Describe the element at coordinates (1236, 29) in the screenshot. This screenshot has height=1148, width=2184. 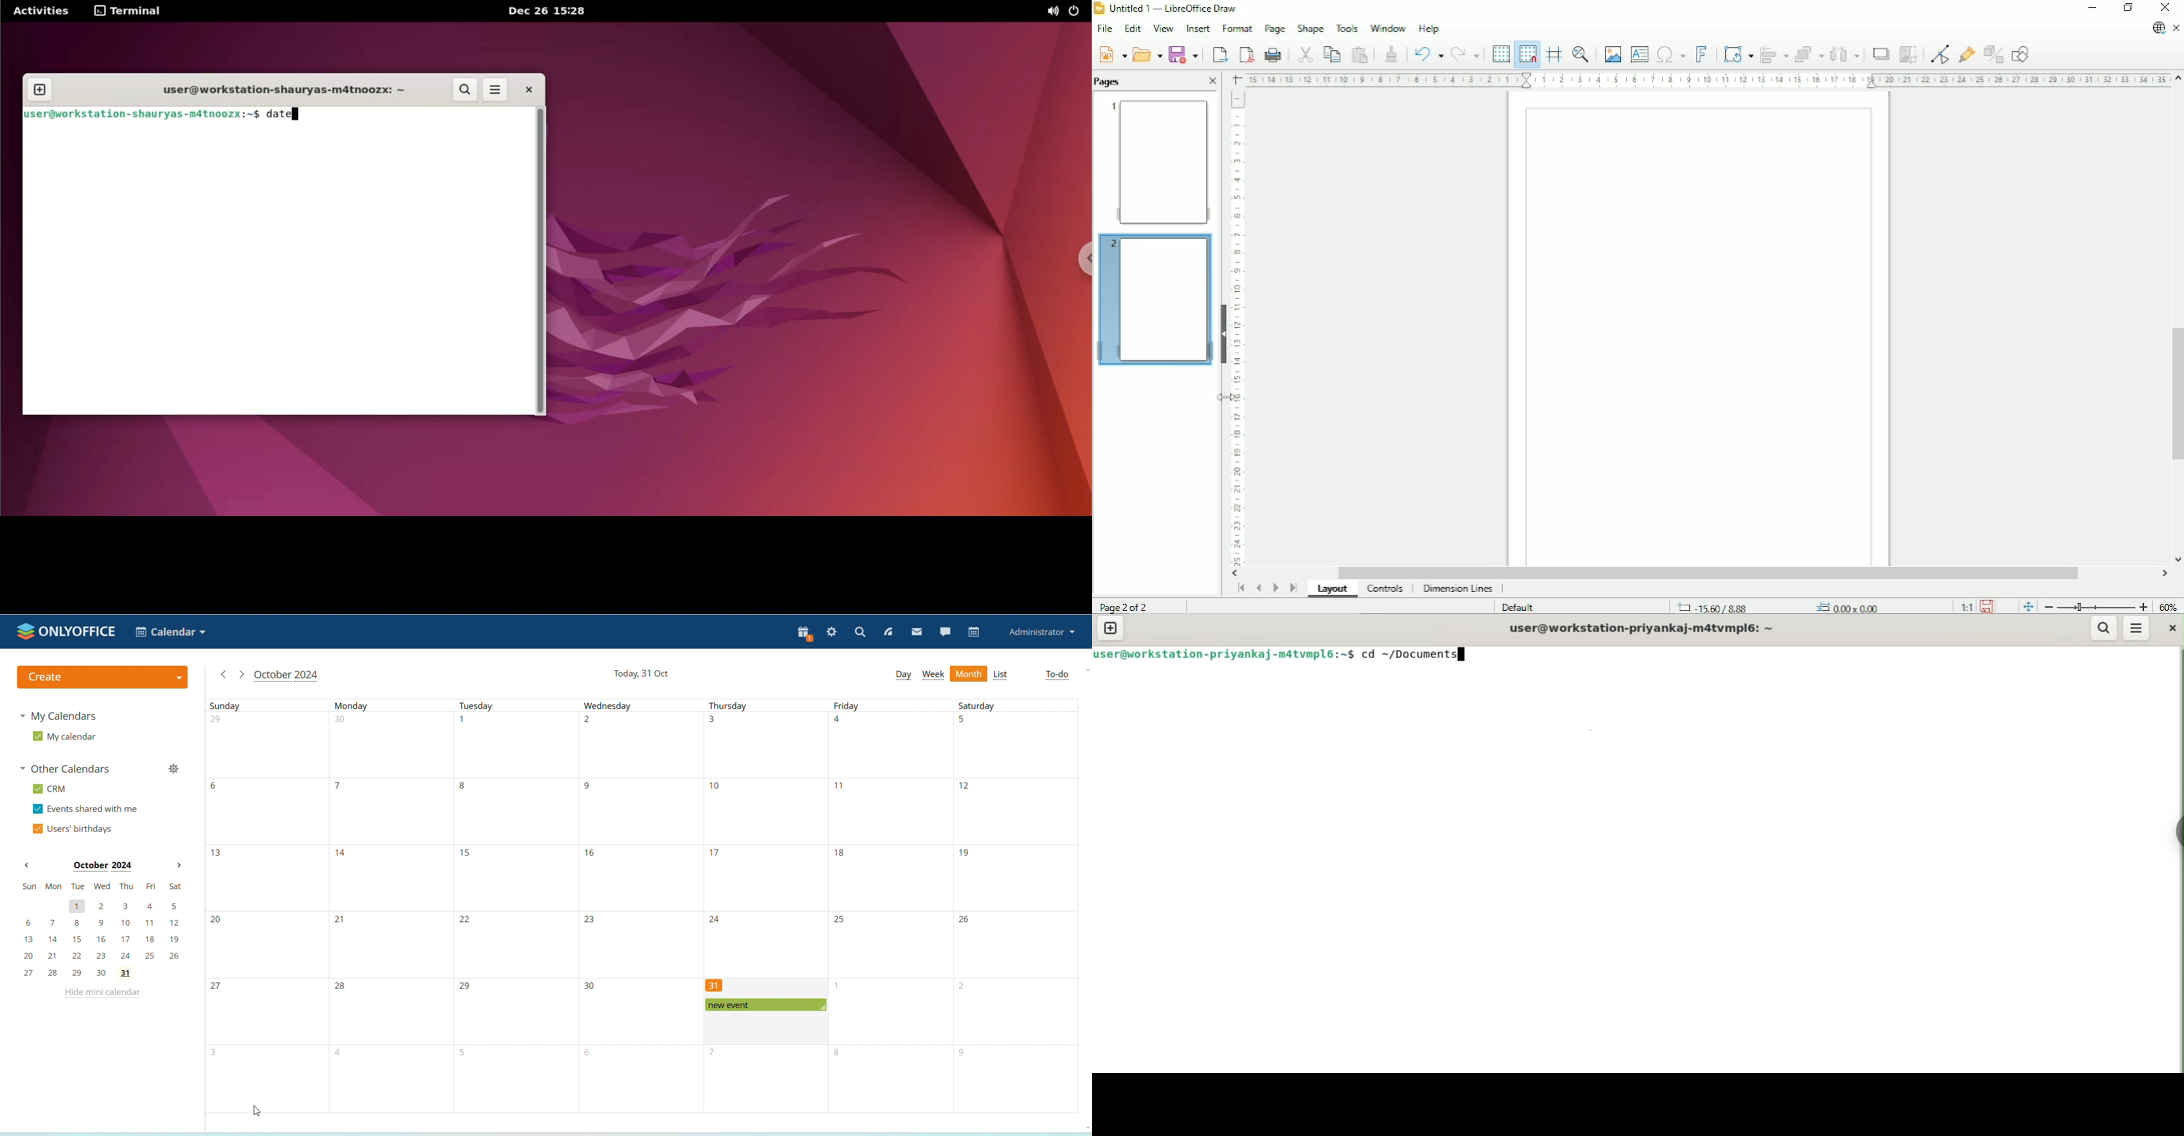
I see `Format` at that location.